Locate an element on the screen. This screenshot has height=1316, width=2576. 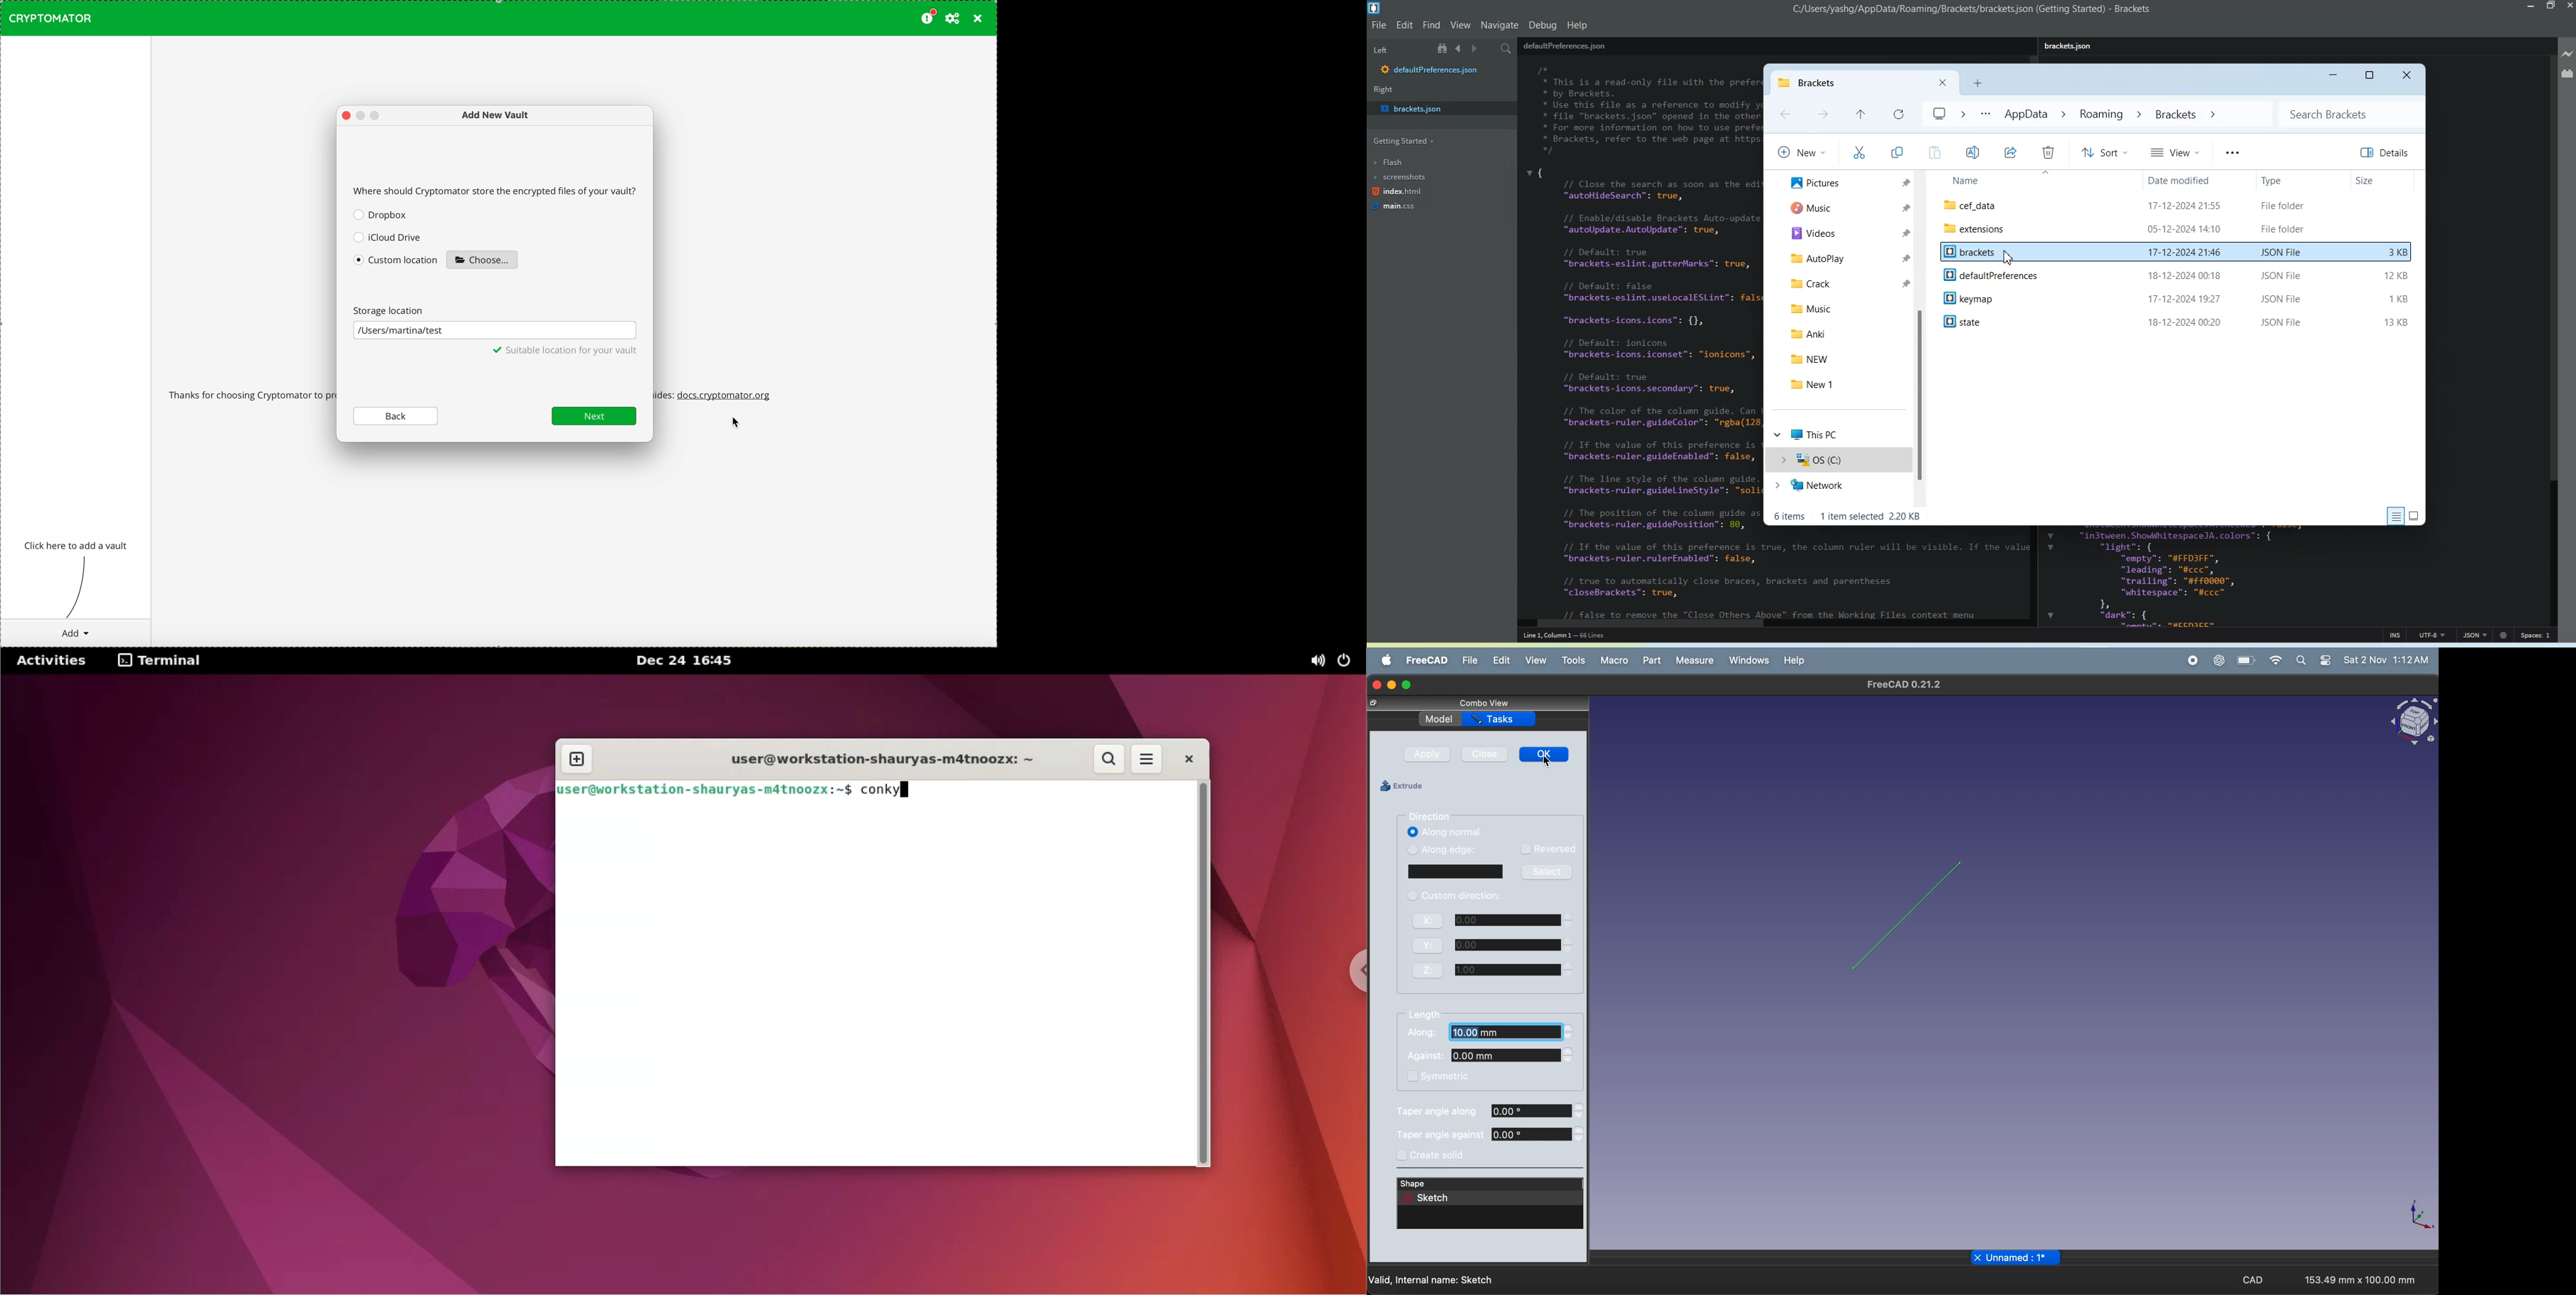
Autoplay is located at coordinates (1846, 256).